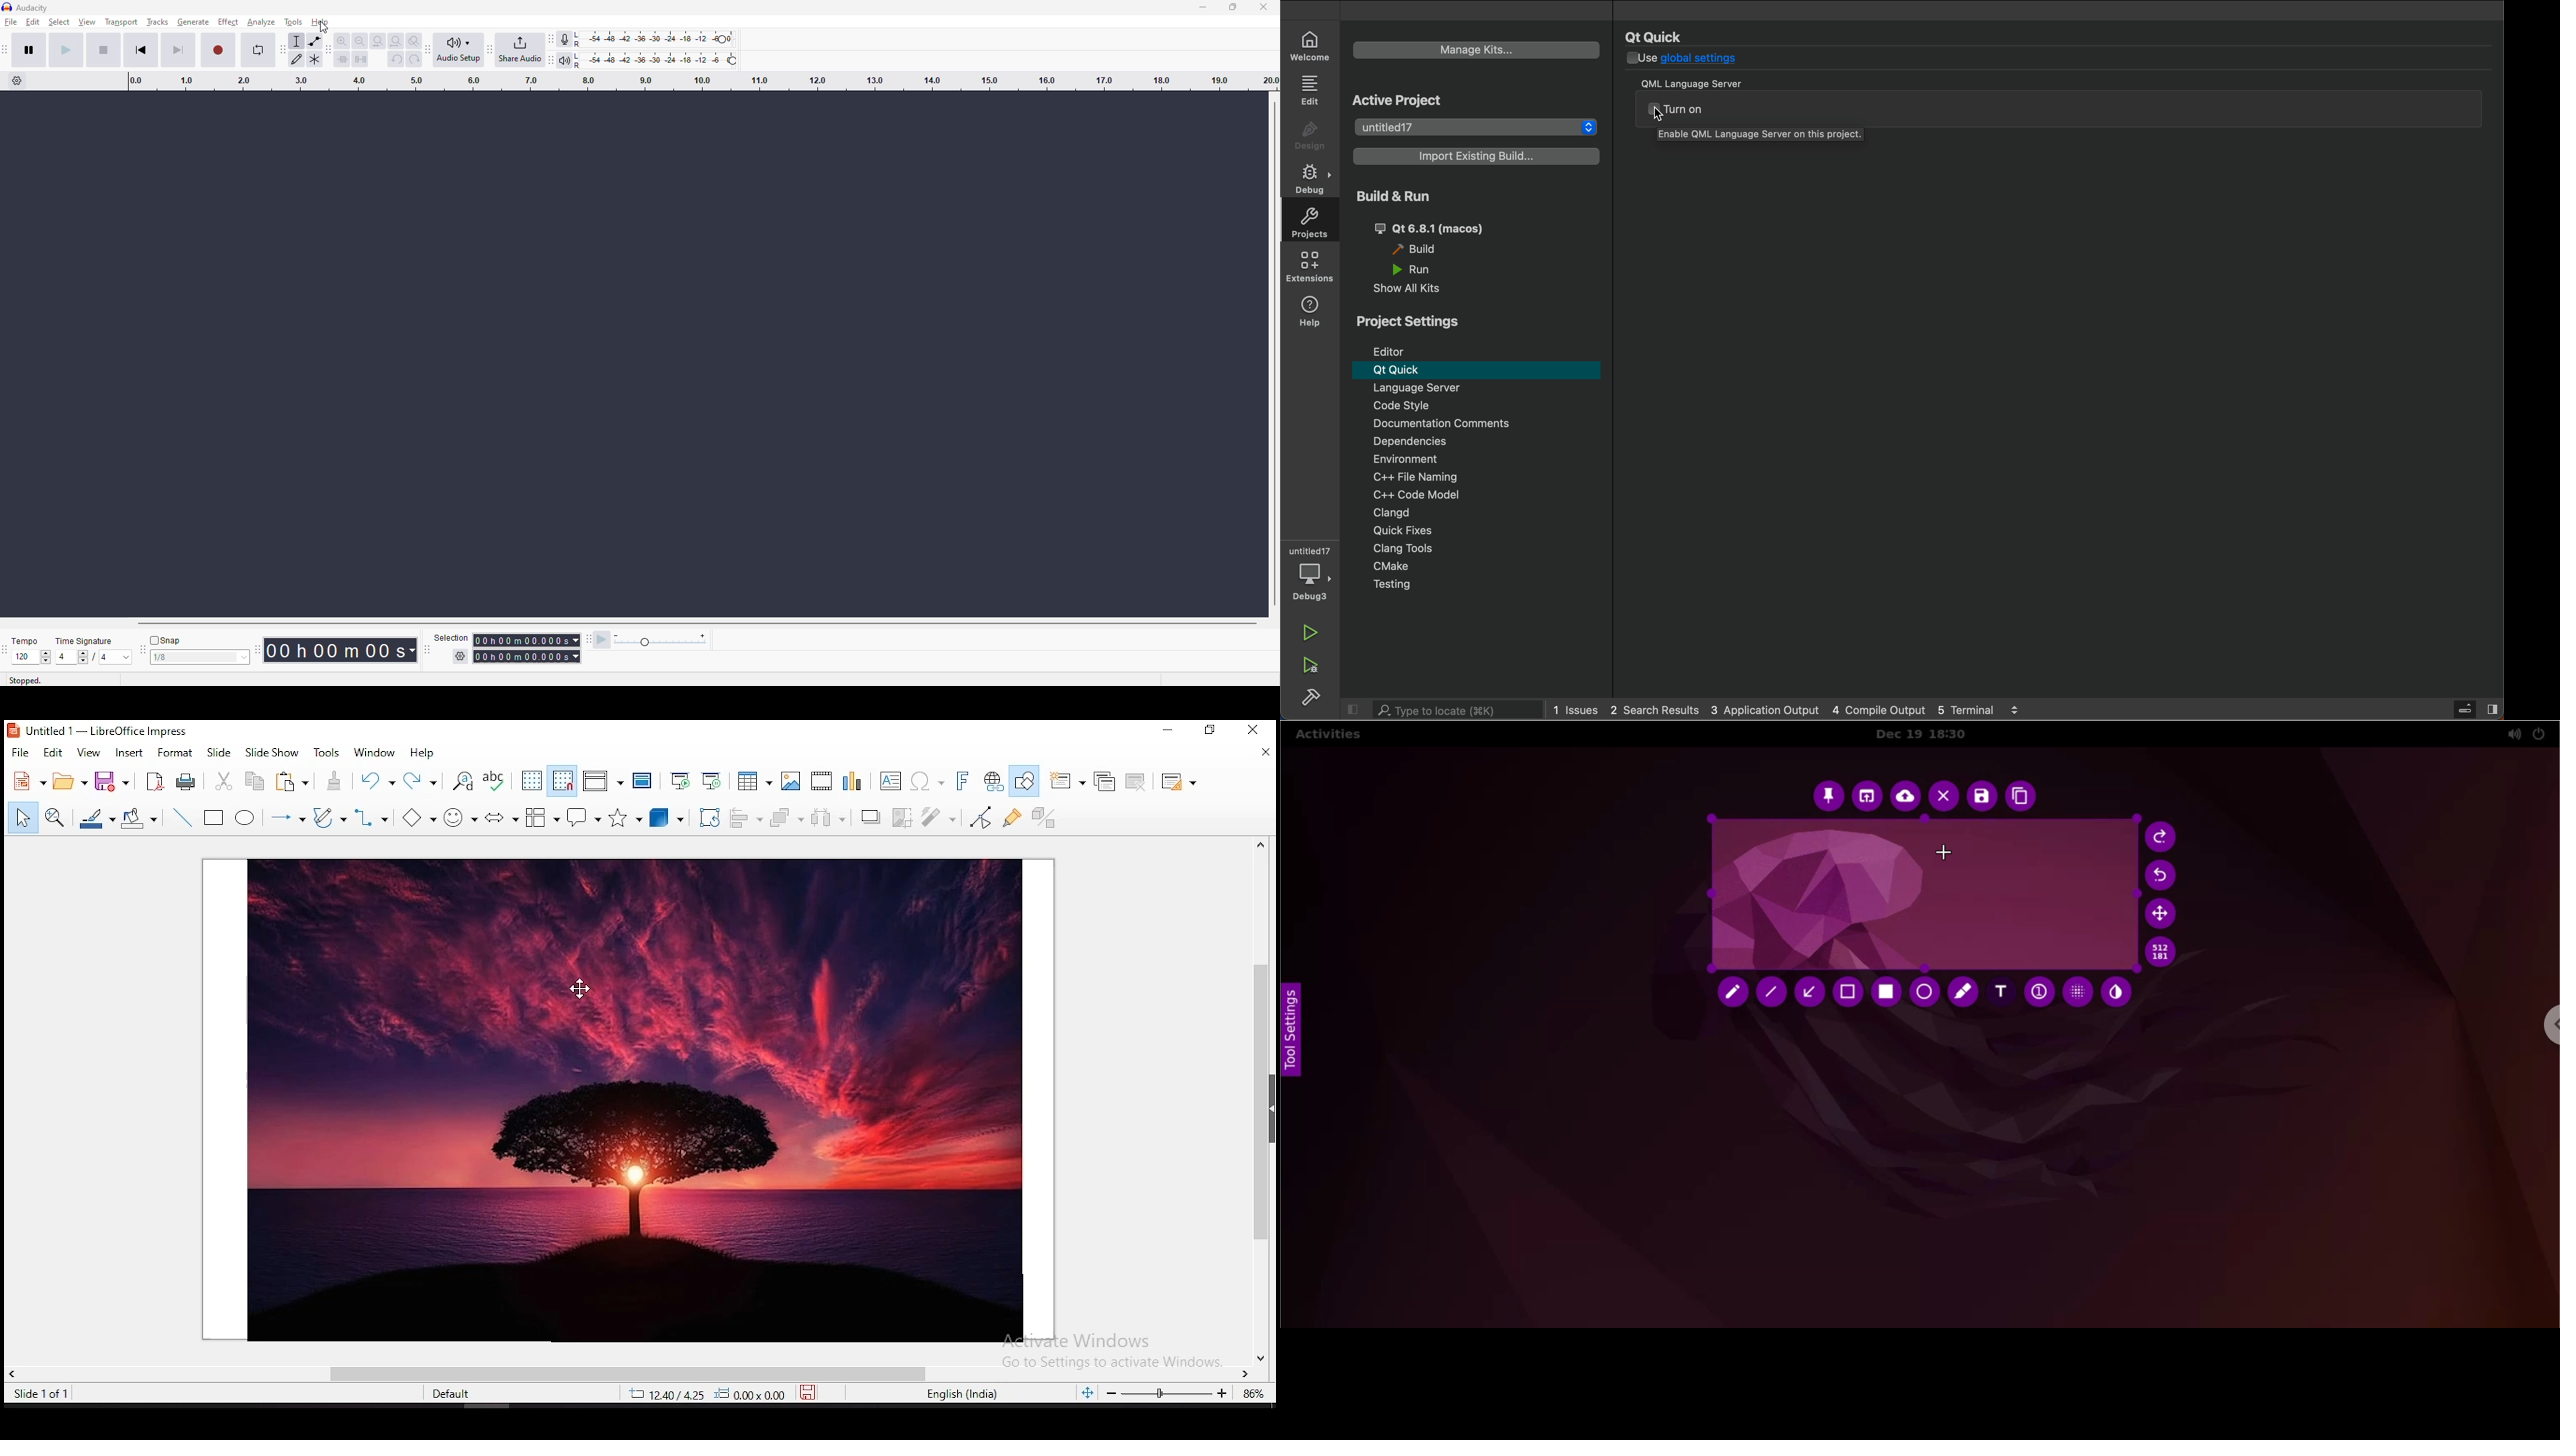 The image size is (2576, 1456). What do you see at coordinates (181, 817) in the screenshot?
I see `insert line` at bounding box center [181, 817].